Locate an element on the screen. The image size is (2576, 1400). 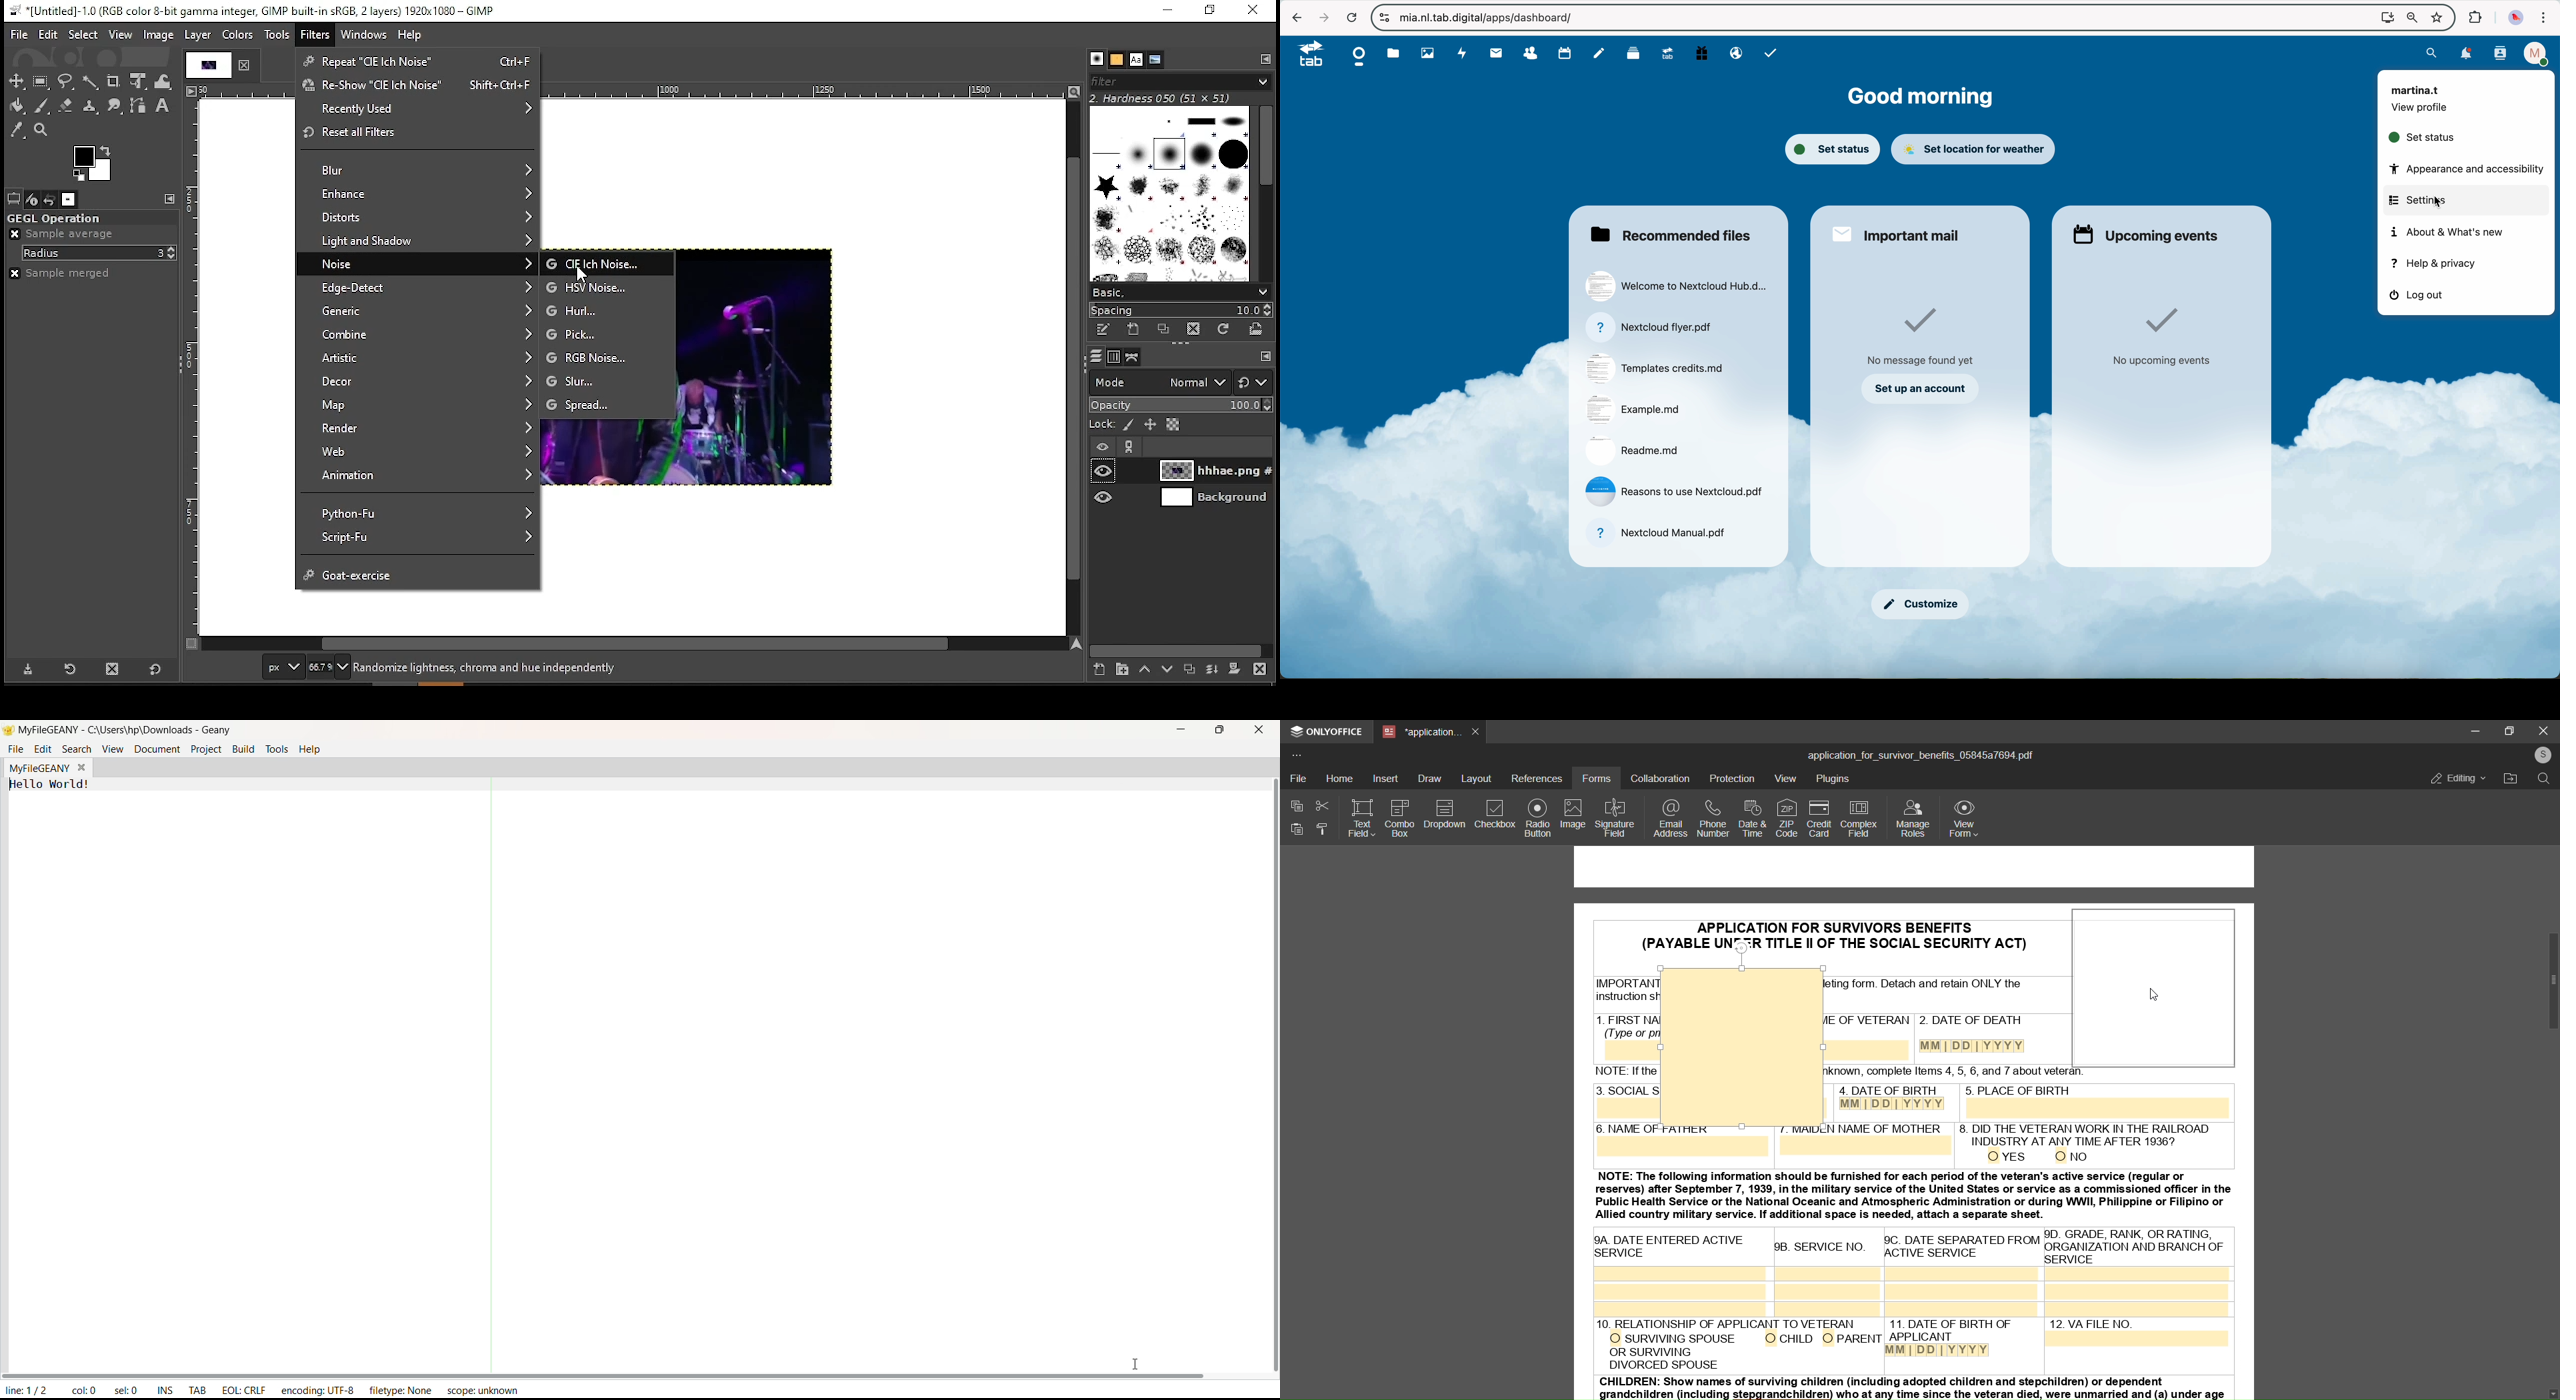
TAB is located at coordinates (199, 1389).